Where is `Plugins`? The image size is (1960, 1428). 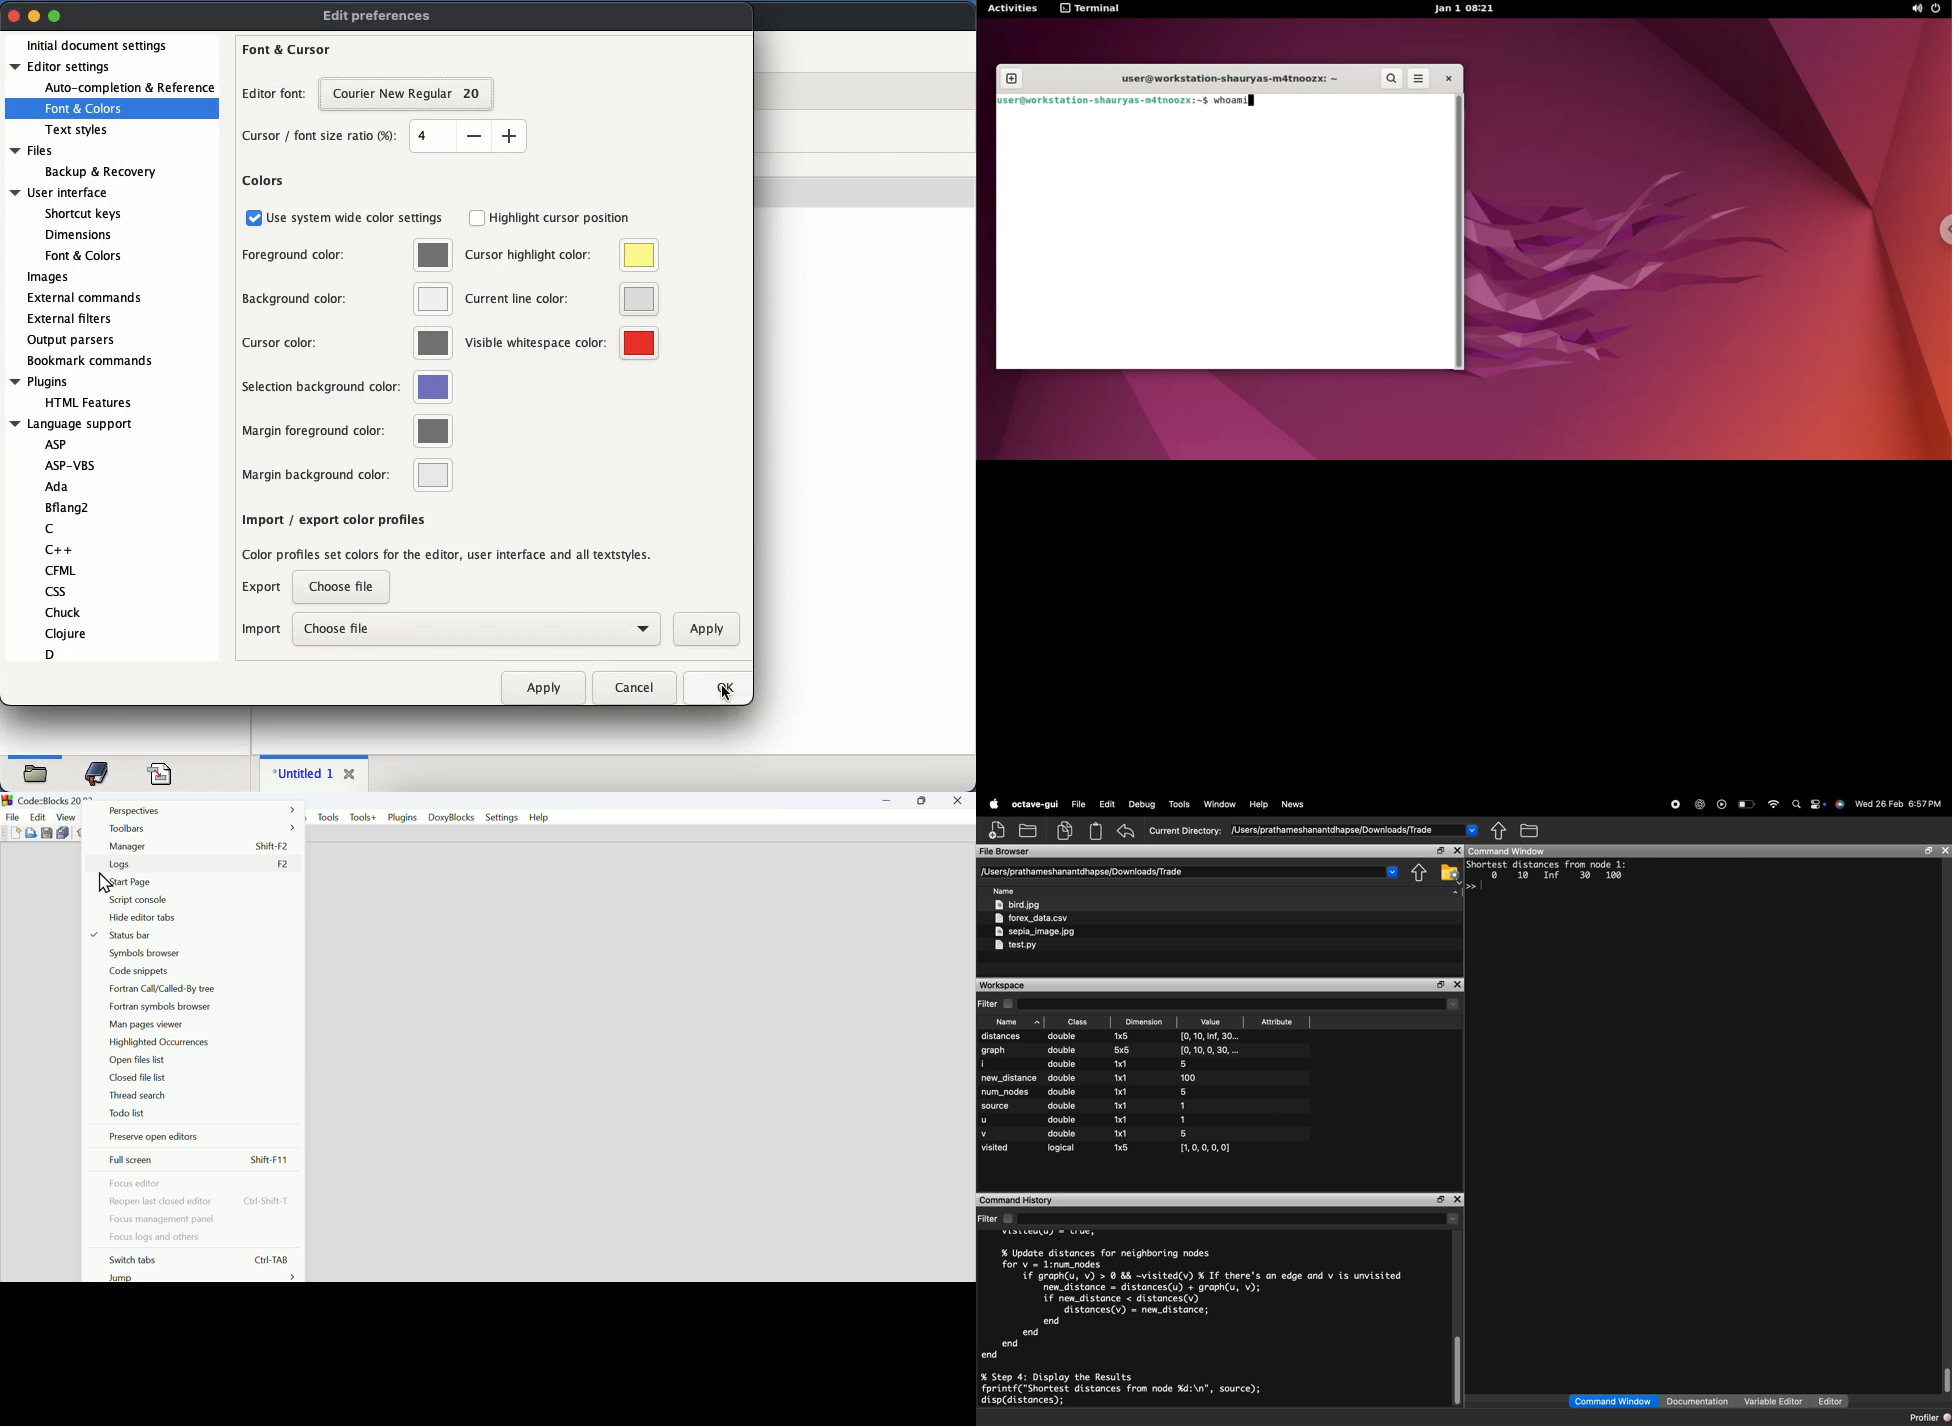 Plugins is located at coordinates (39, 380).